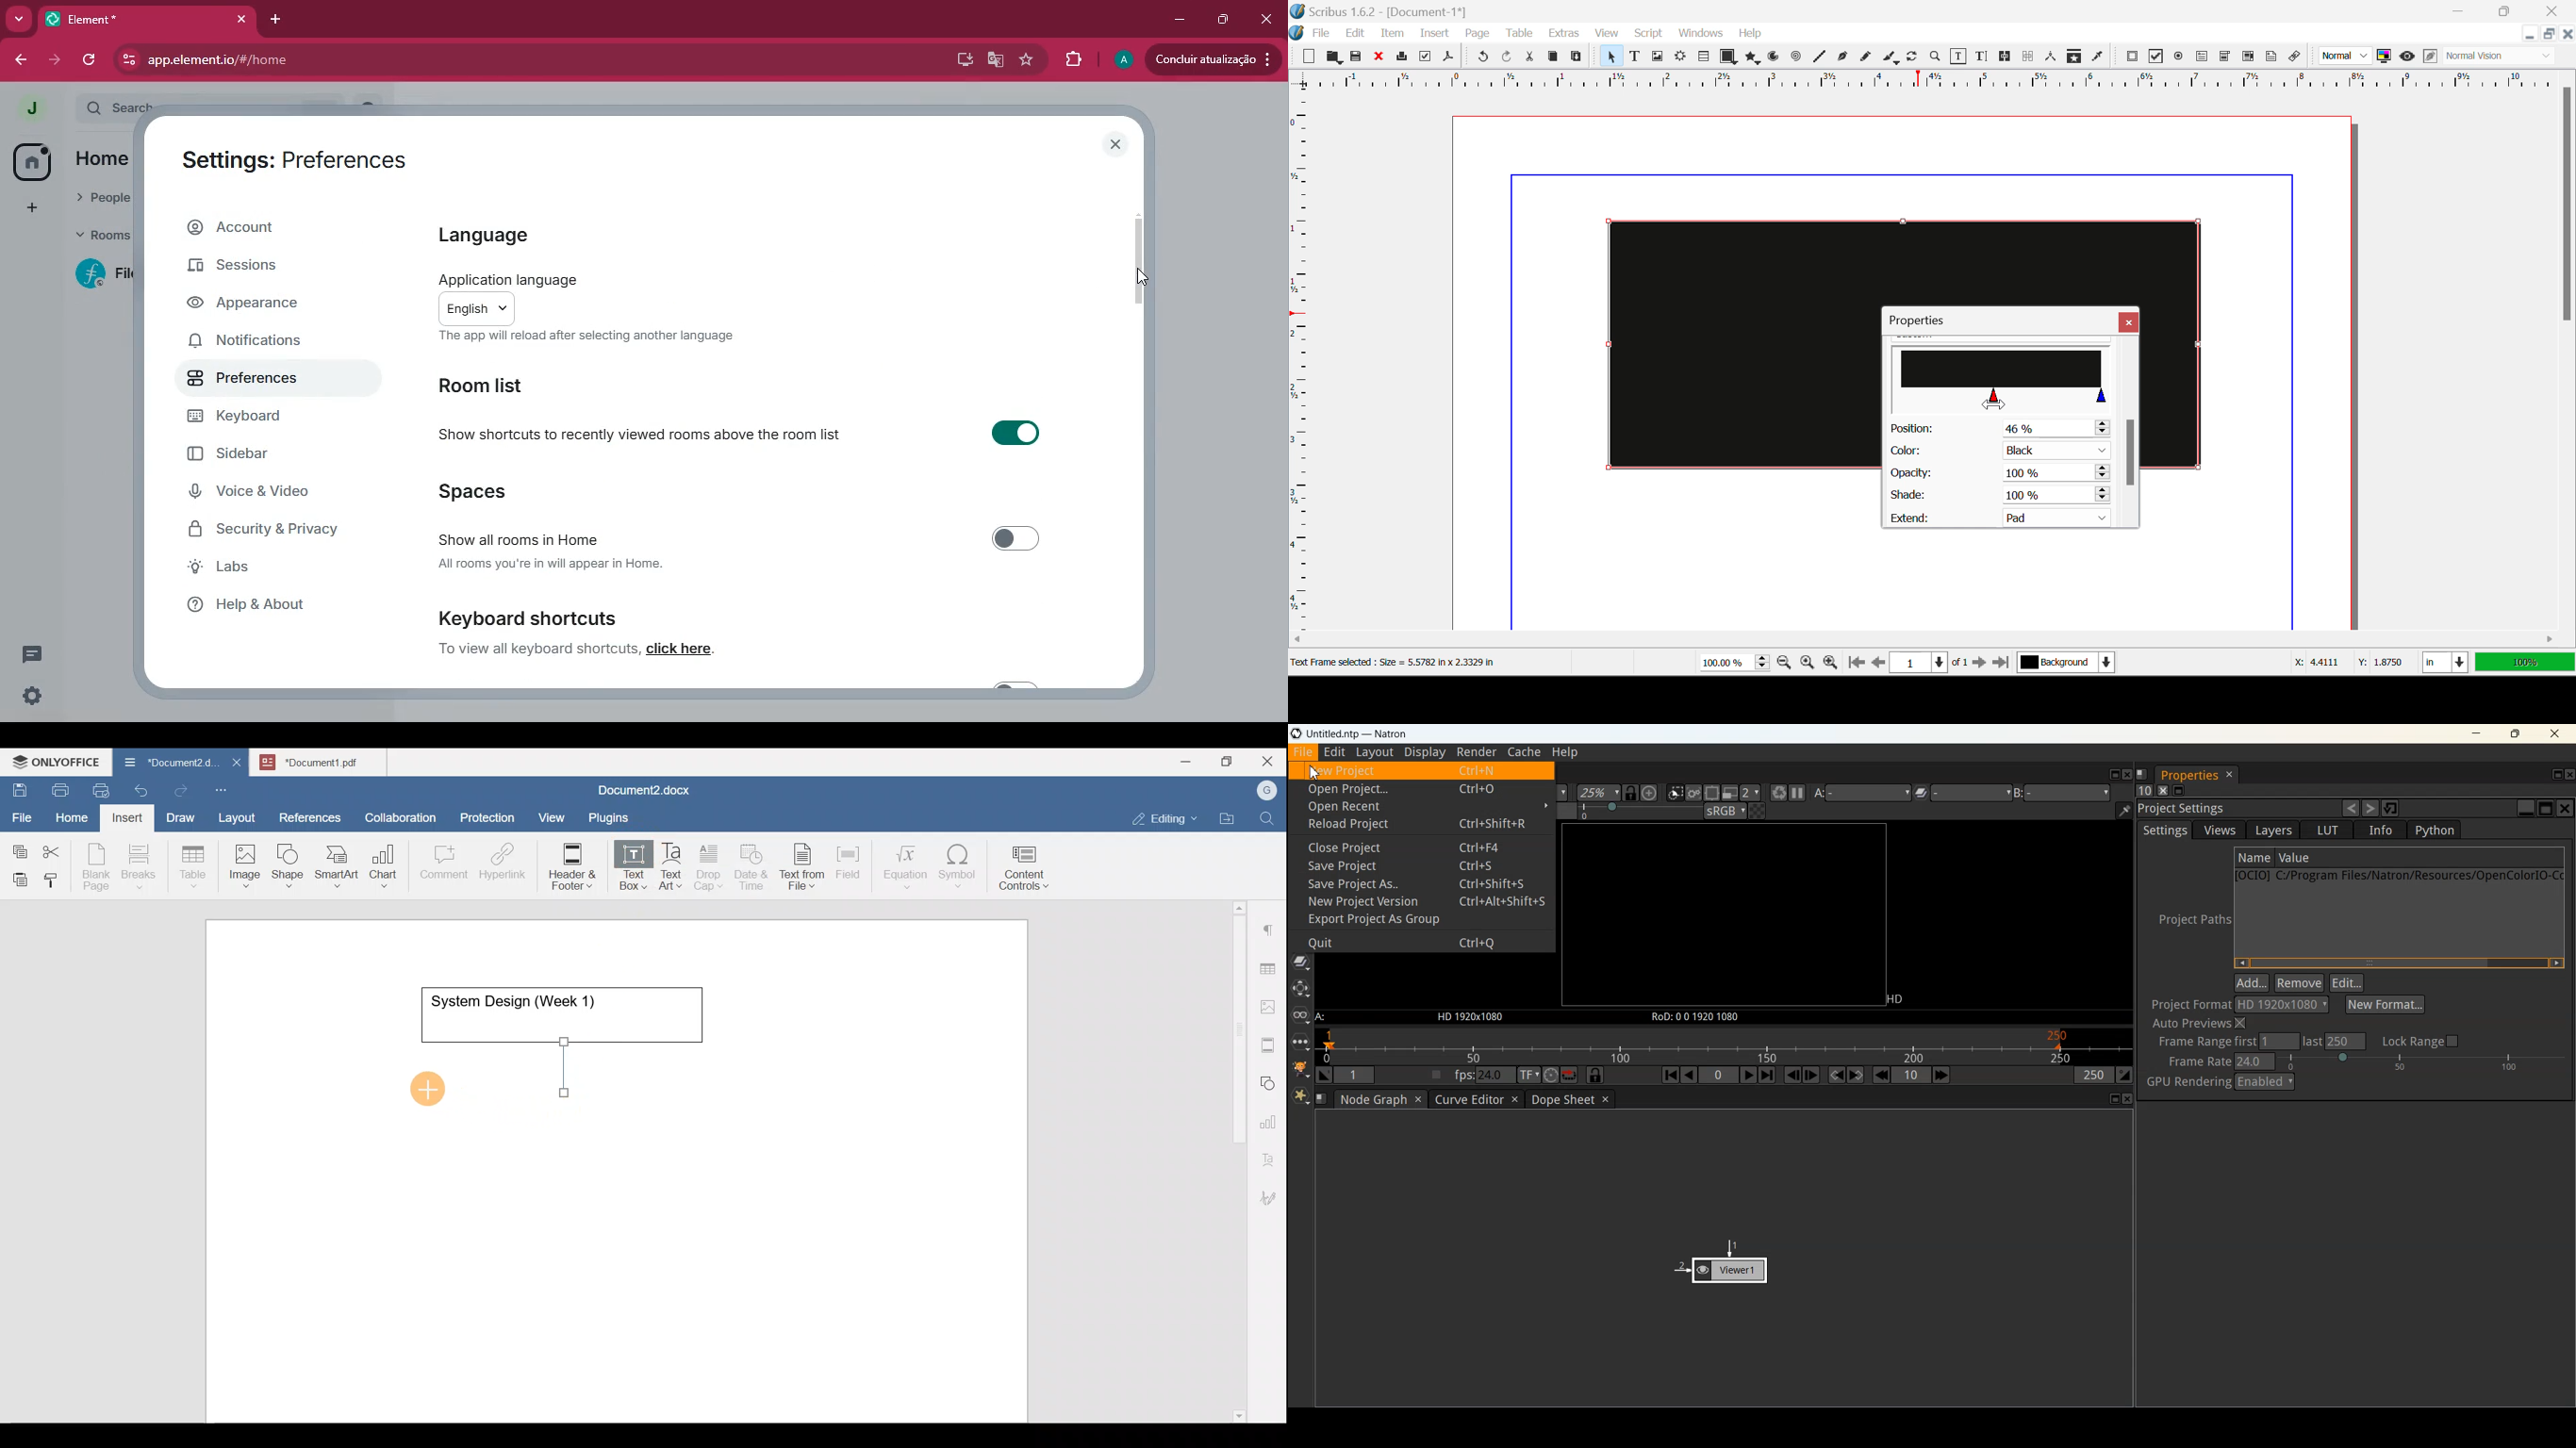  What do you see at coordinates (256, 268) in the screenshot?
I see `sessions` at bounding box center [256, 268].